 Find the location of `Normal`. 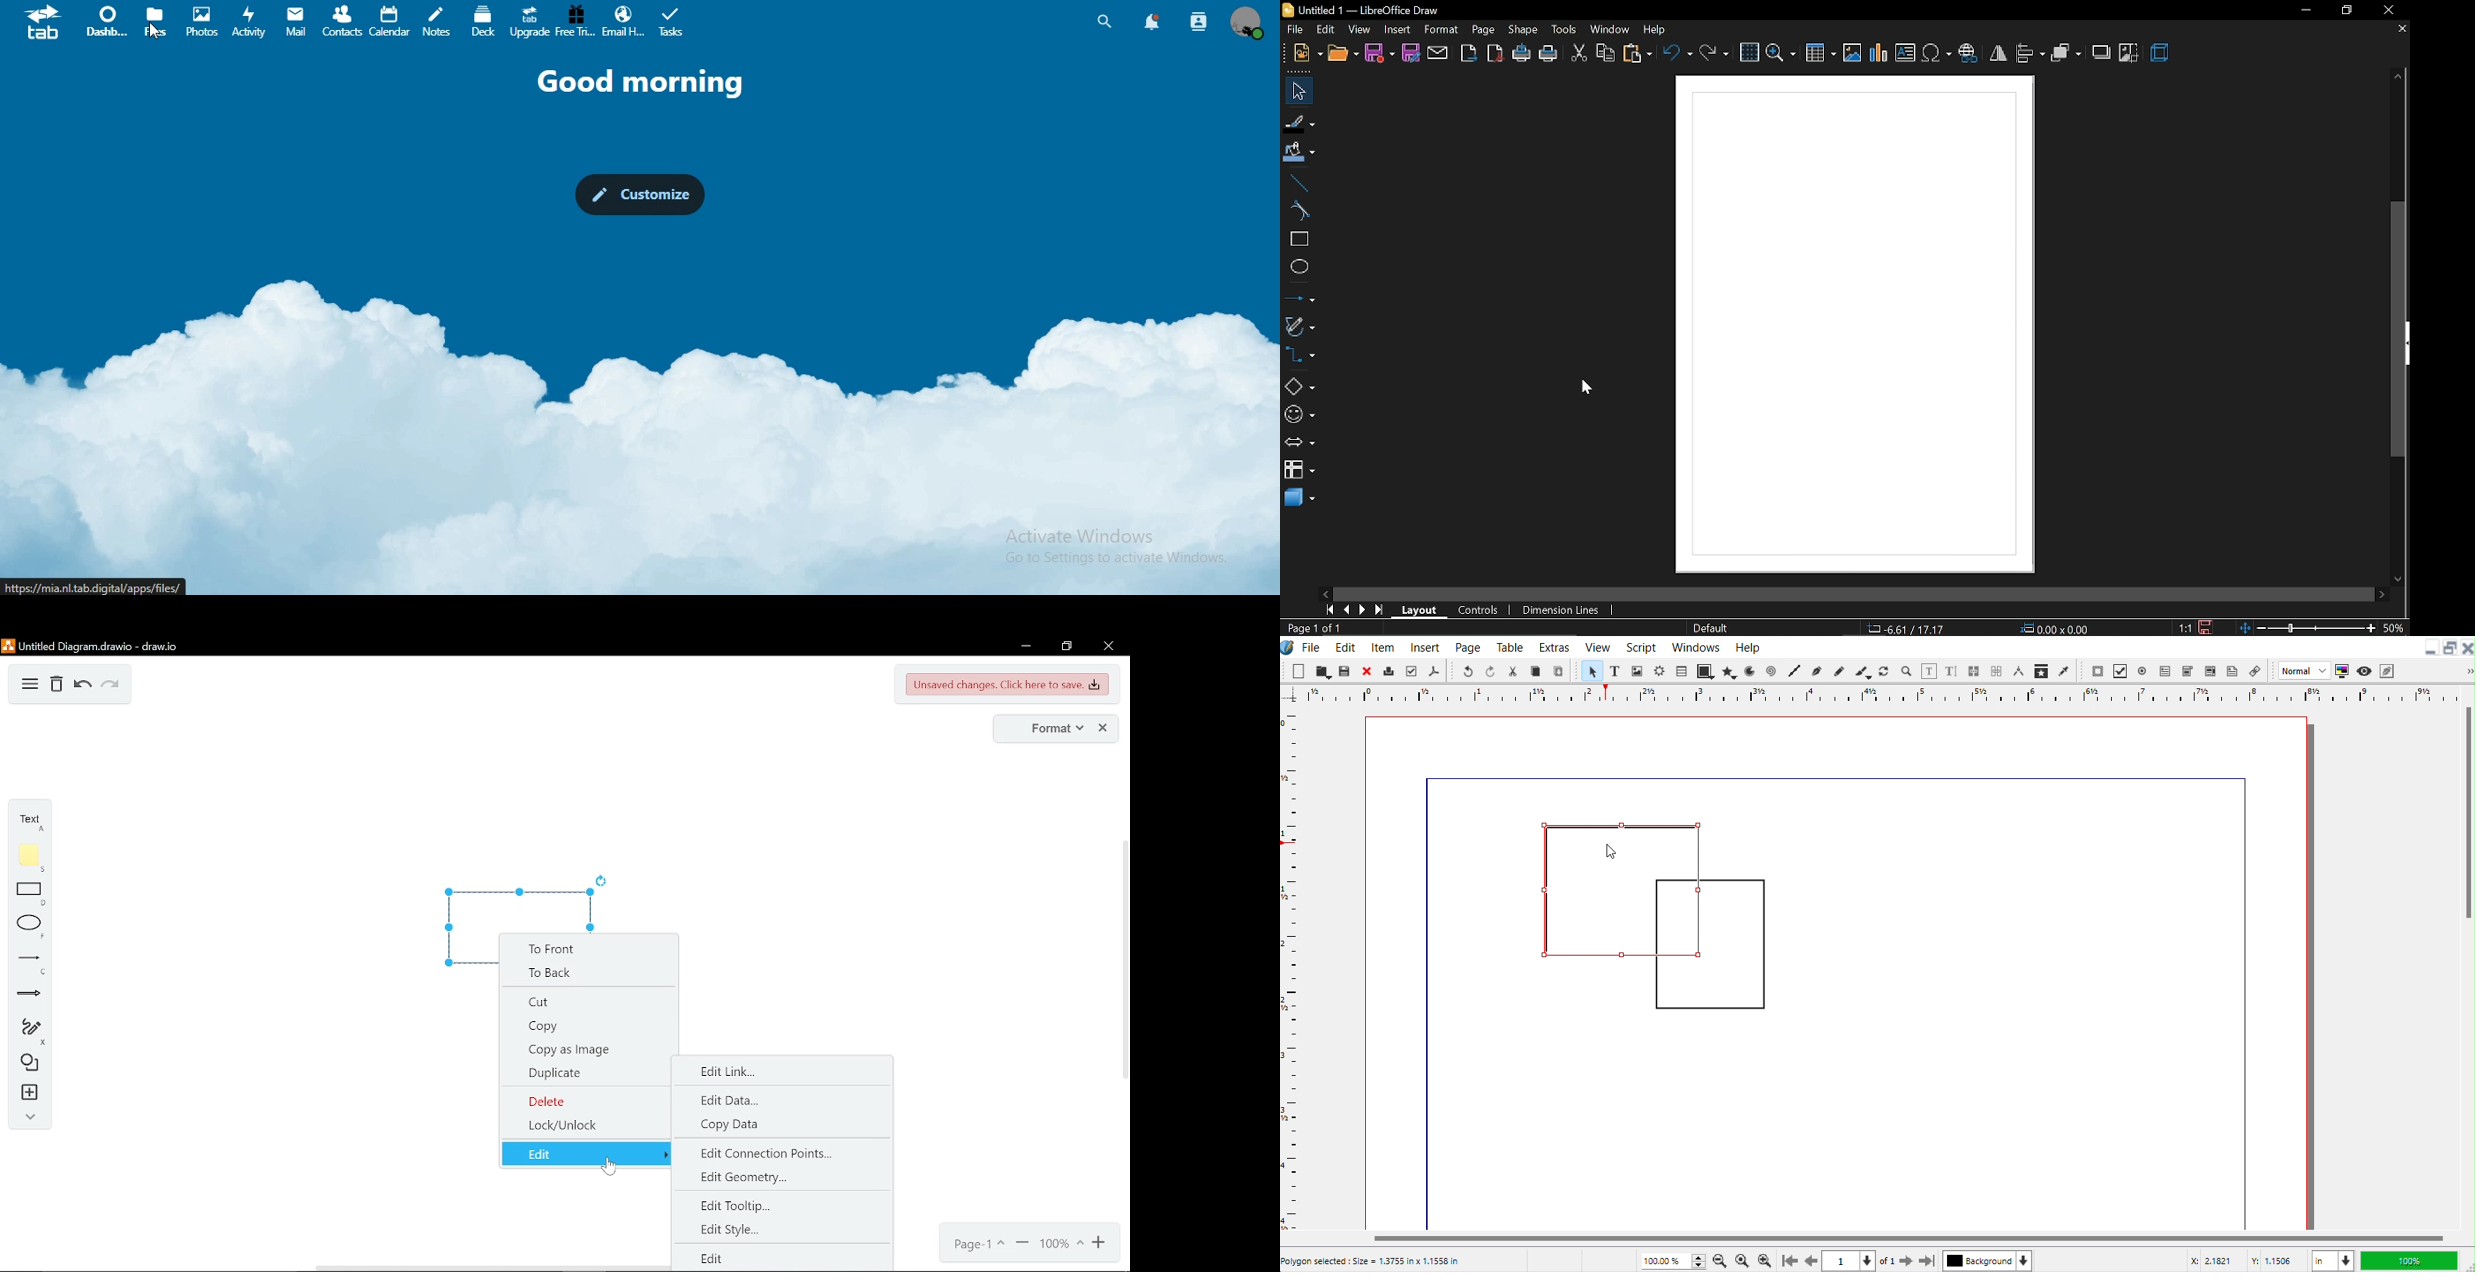

Normal is located at coordinates (2303, 670).